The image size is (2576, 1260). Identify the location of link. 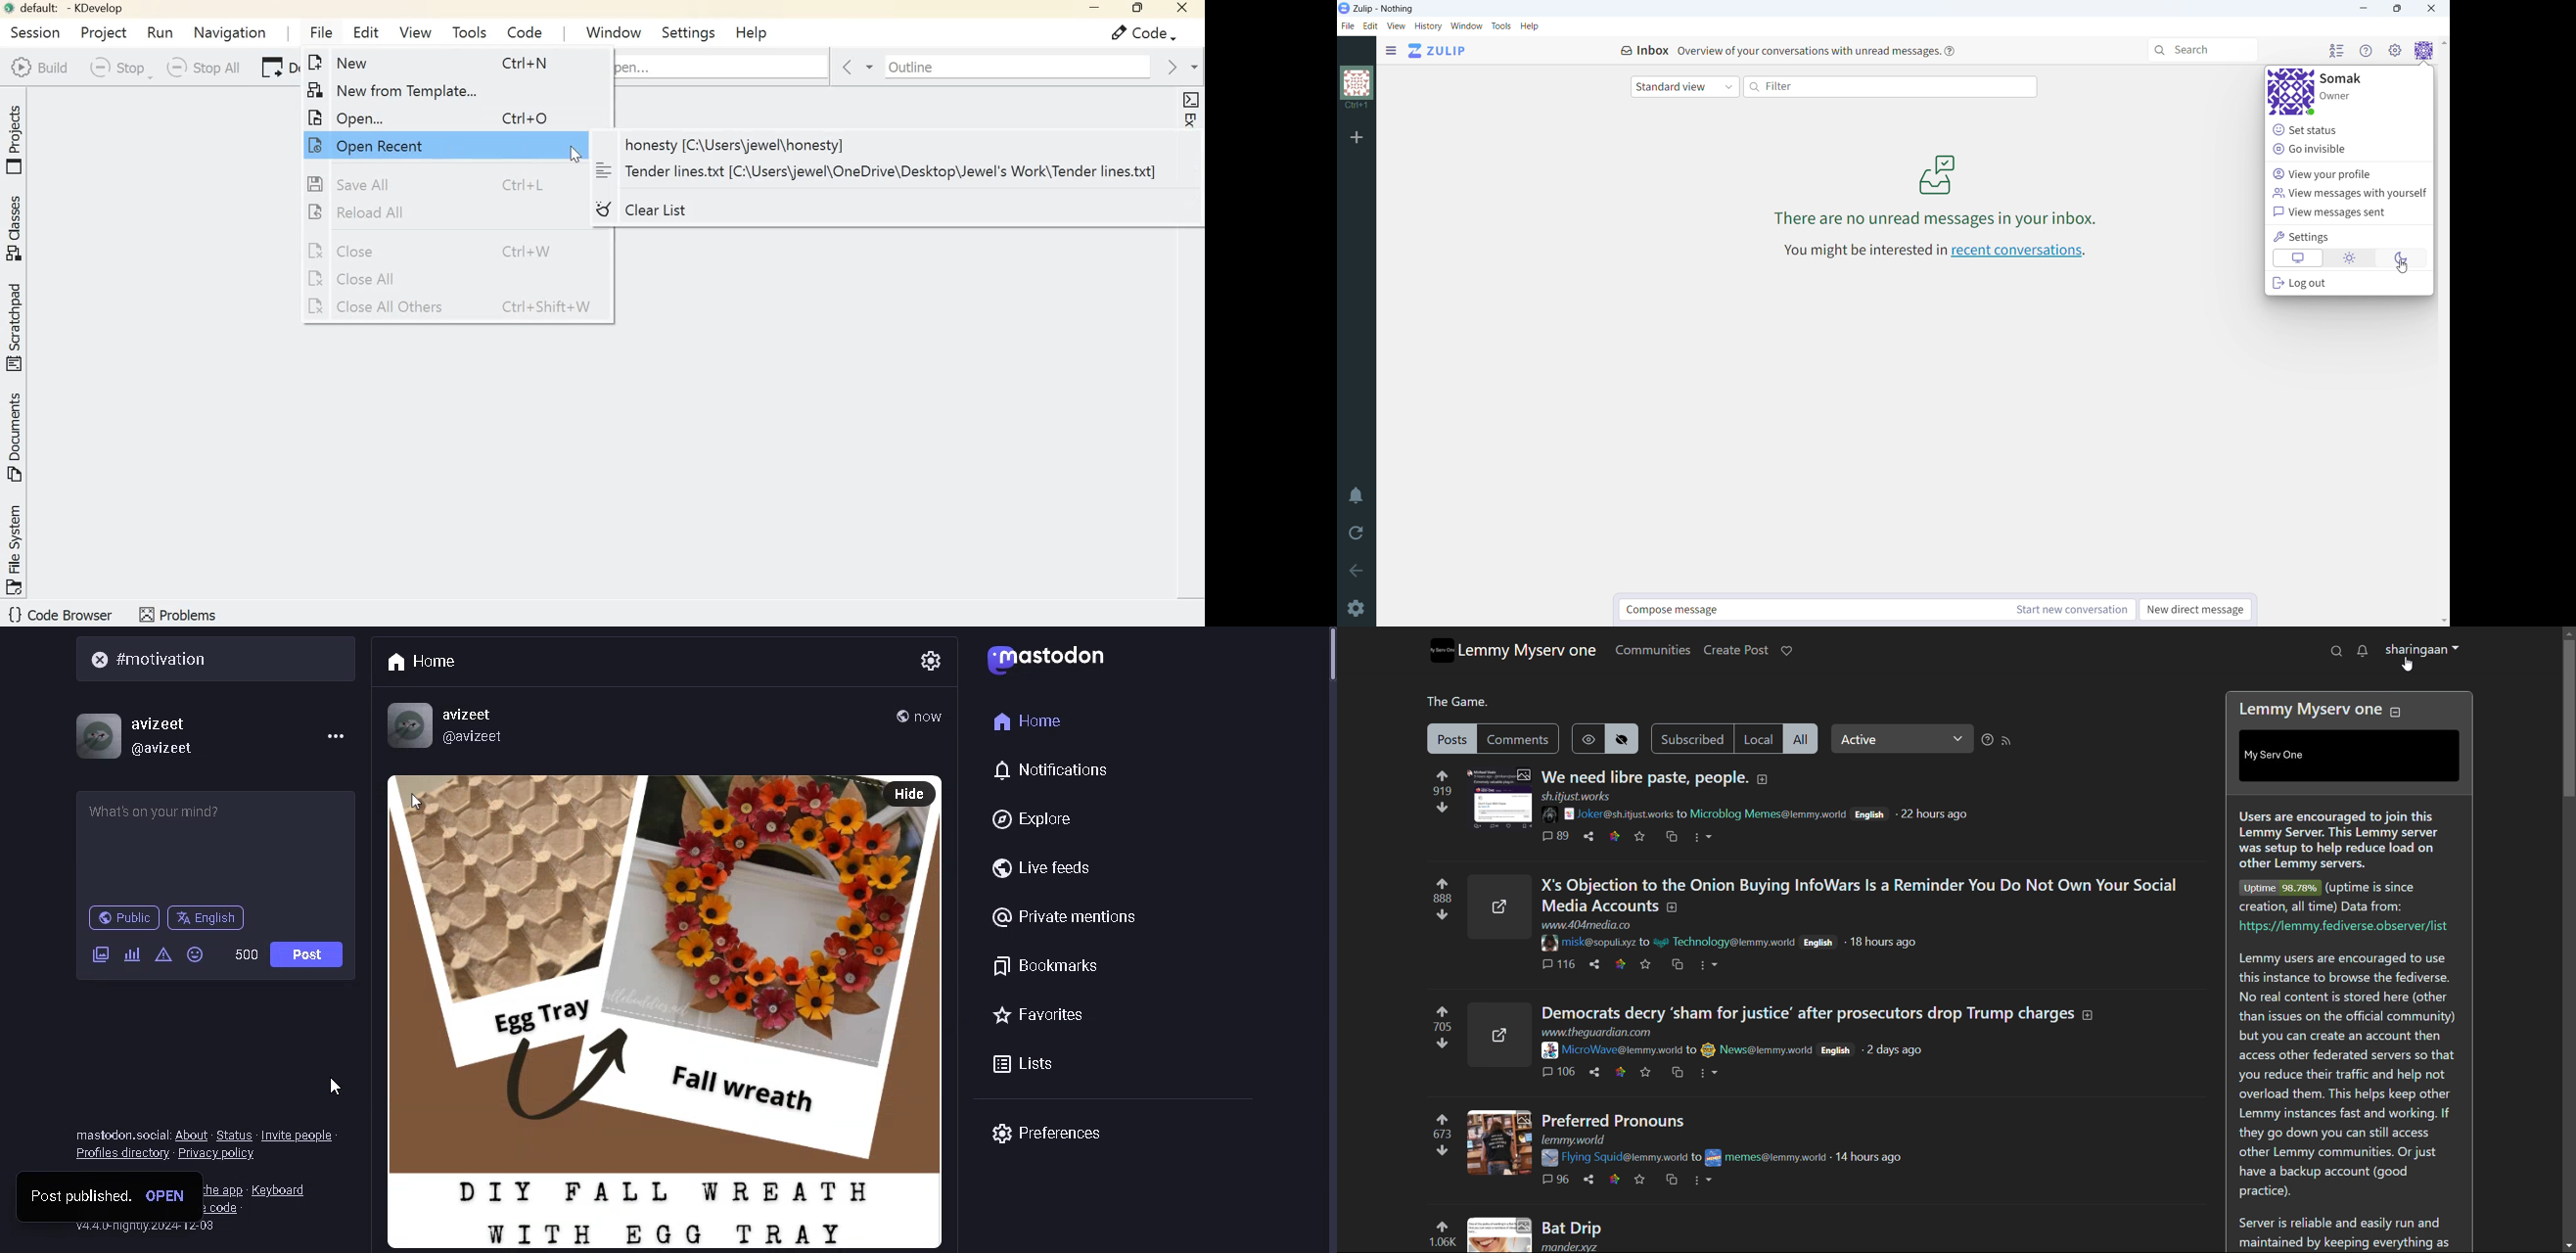
(1623, 1072).